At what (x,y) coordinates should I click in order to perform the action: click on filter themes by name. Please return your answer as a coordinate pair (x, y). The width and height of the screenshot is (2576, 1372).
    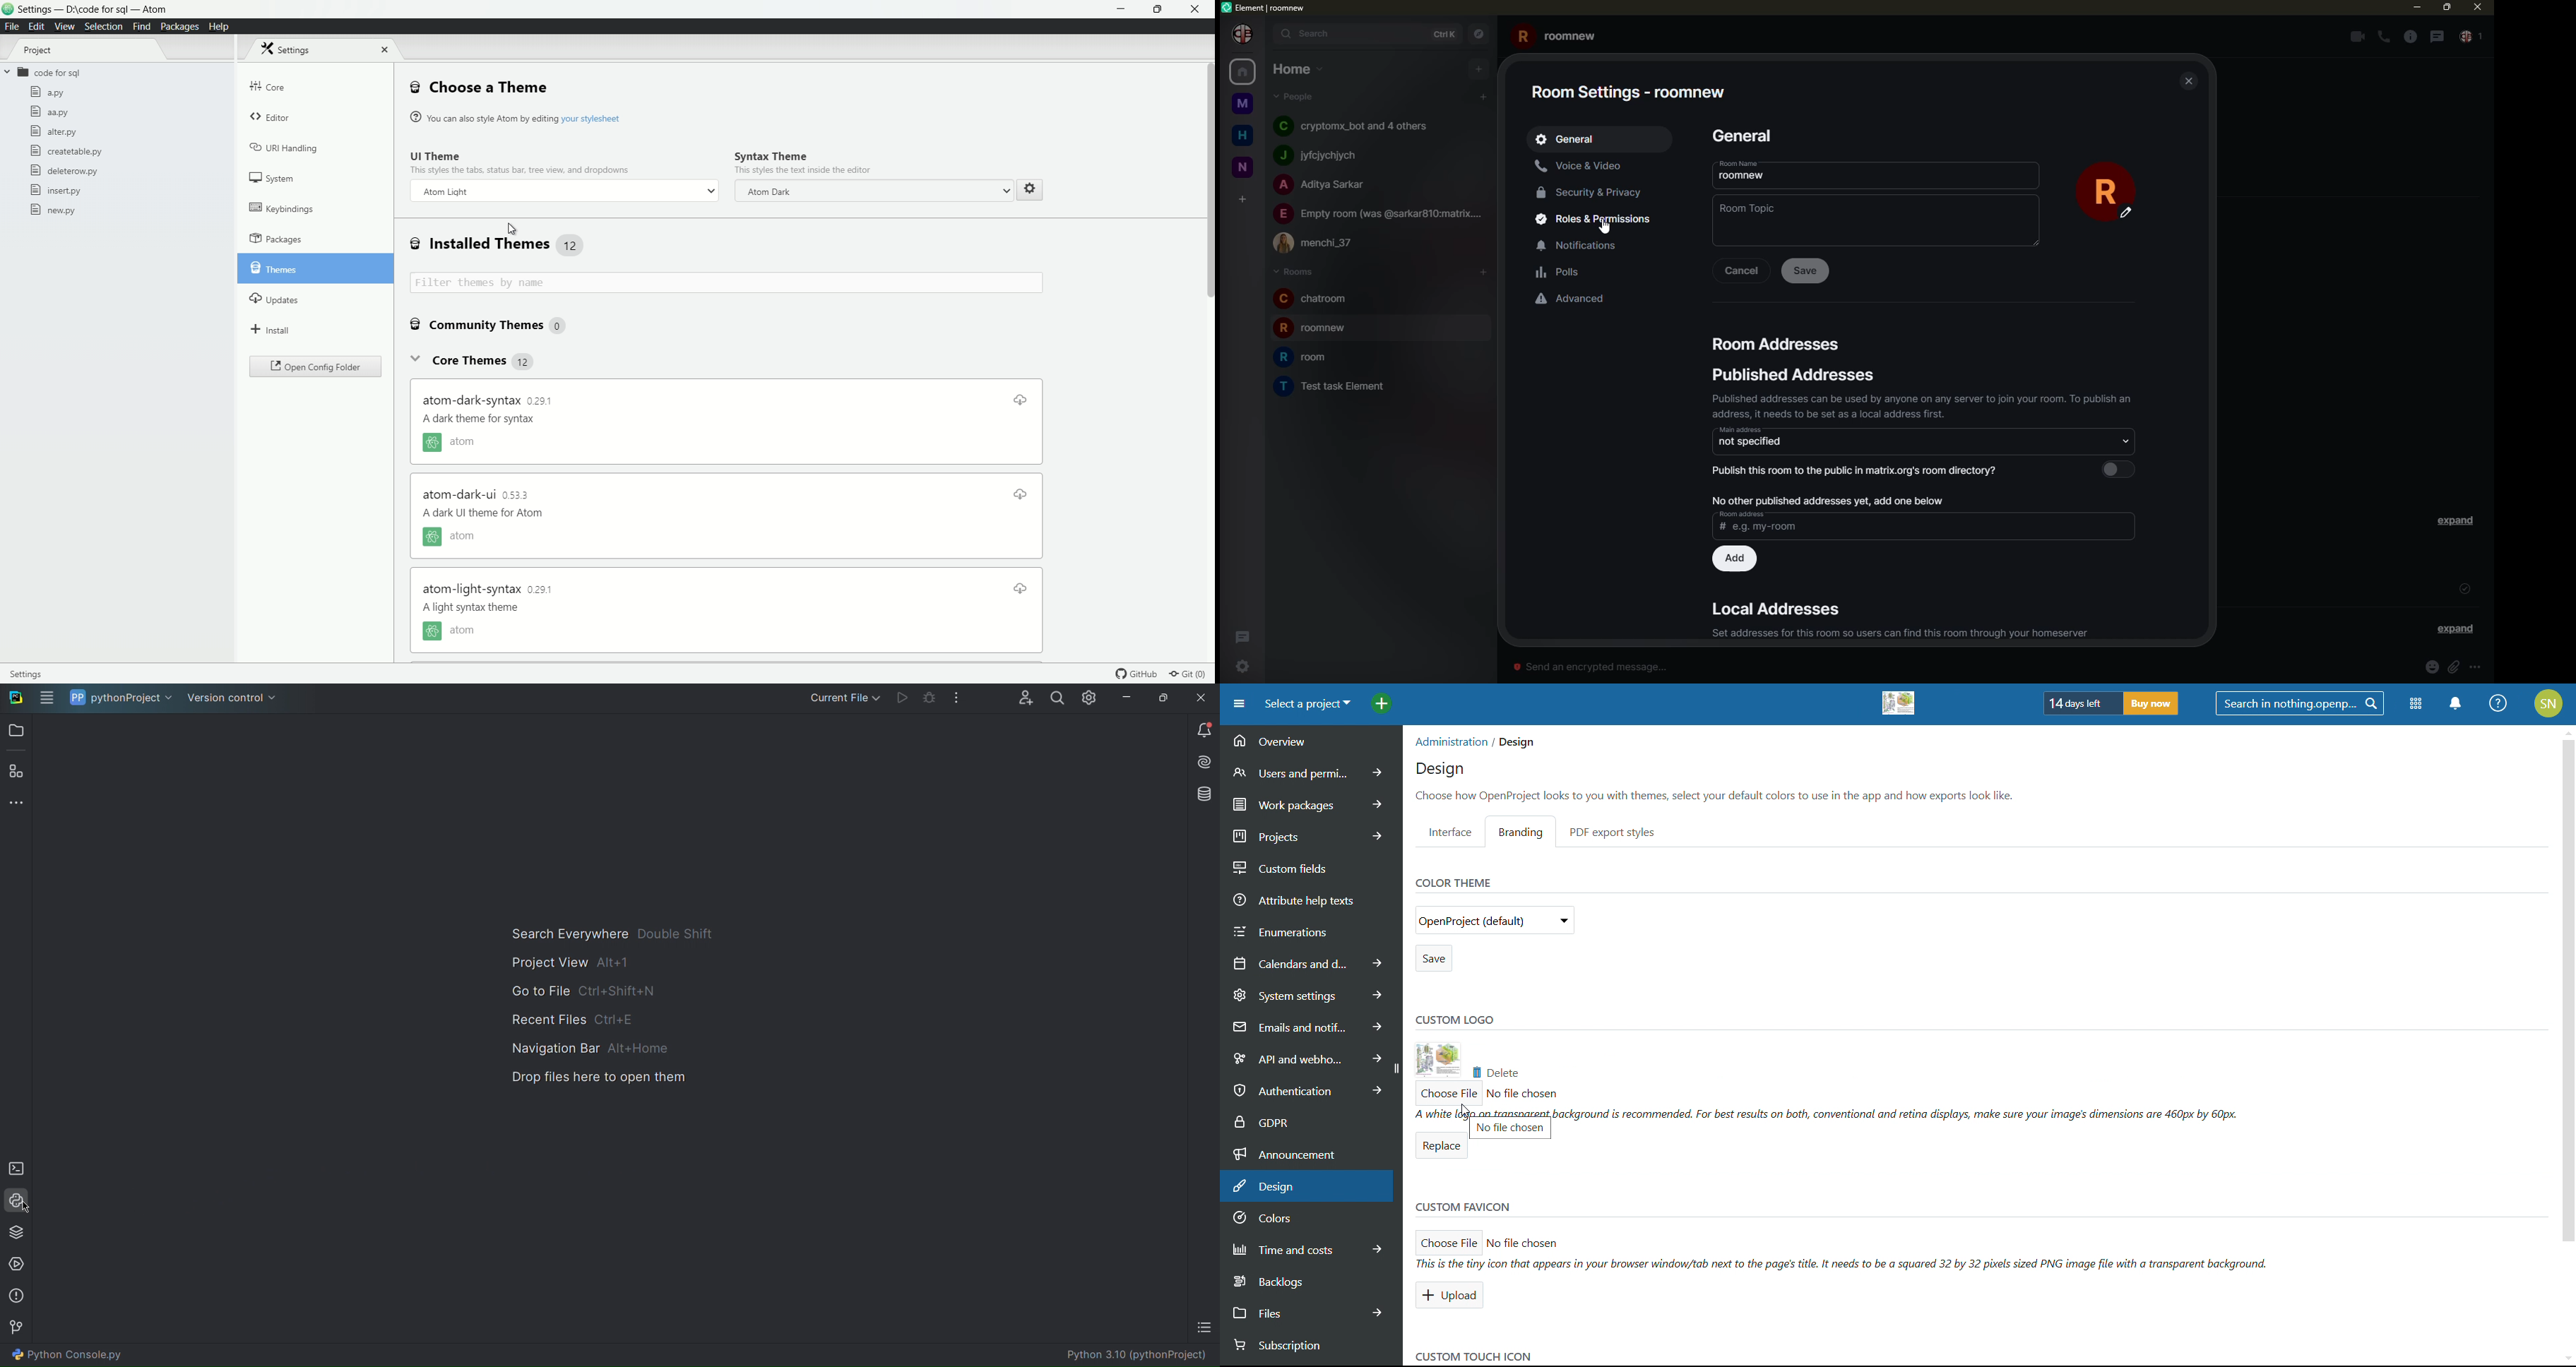
    Looking at the image, I should click on (602, 283).